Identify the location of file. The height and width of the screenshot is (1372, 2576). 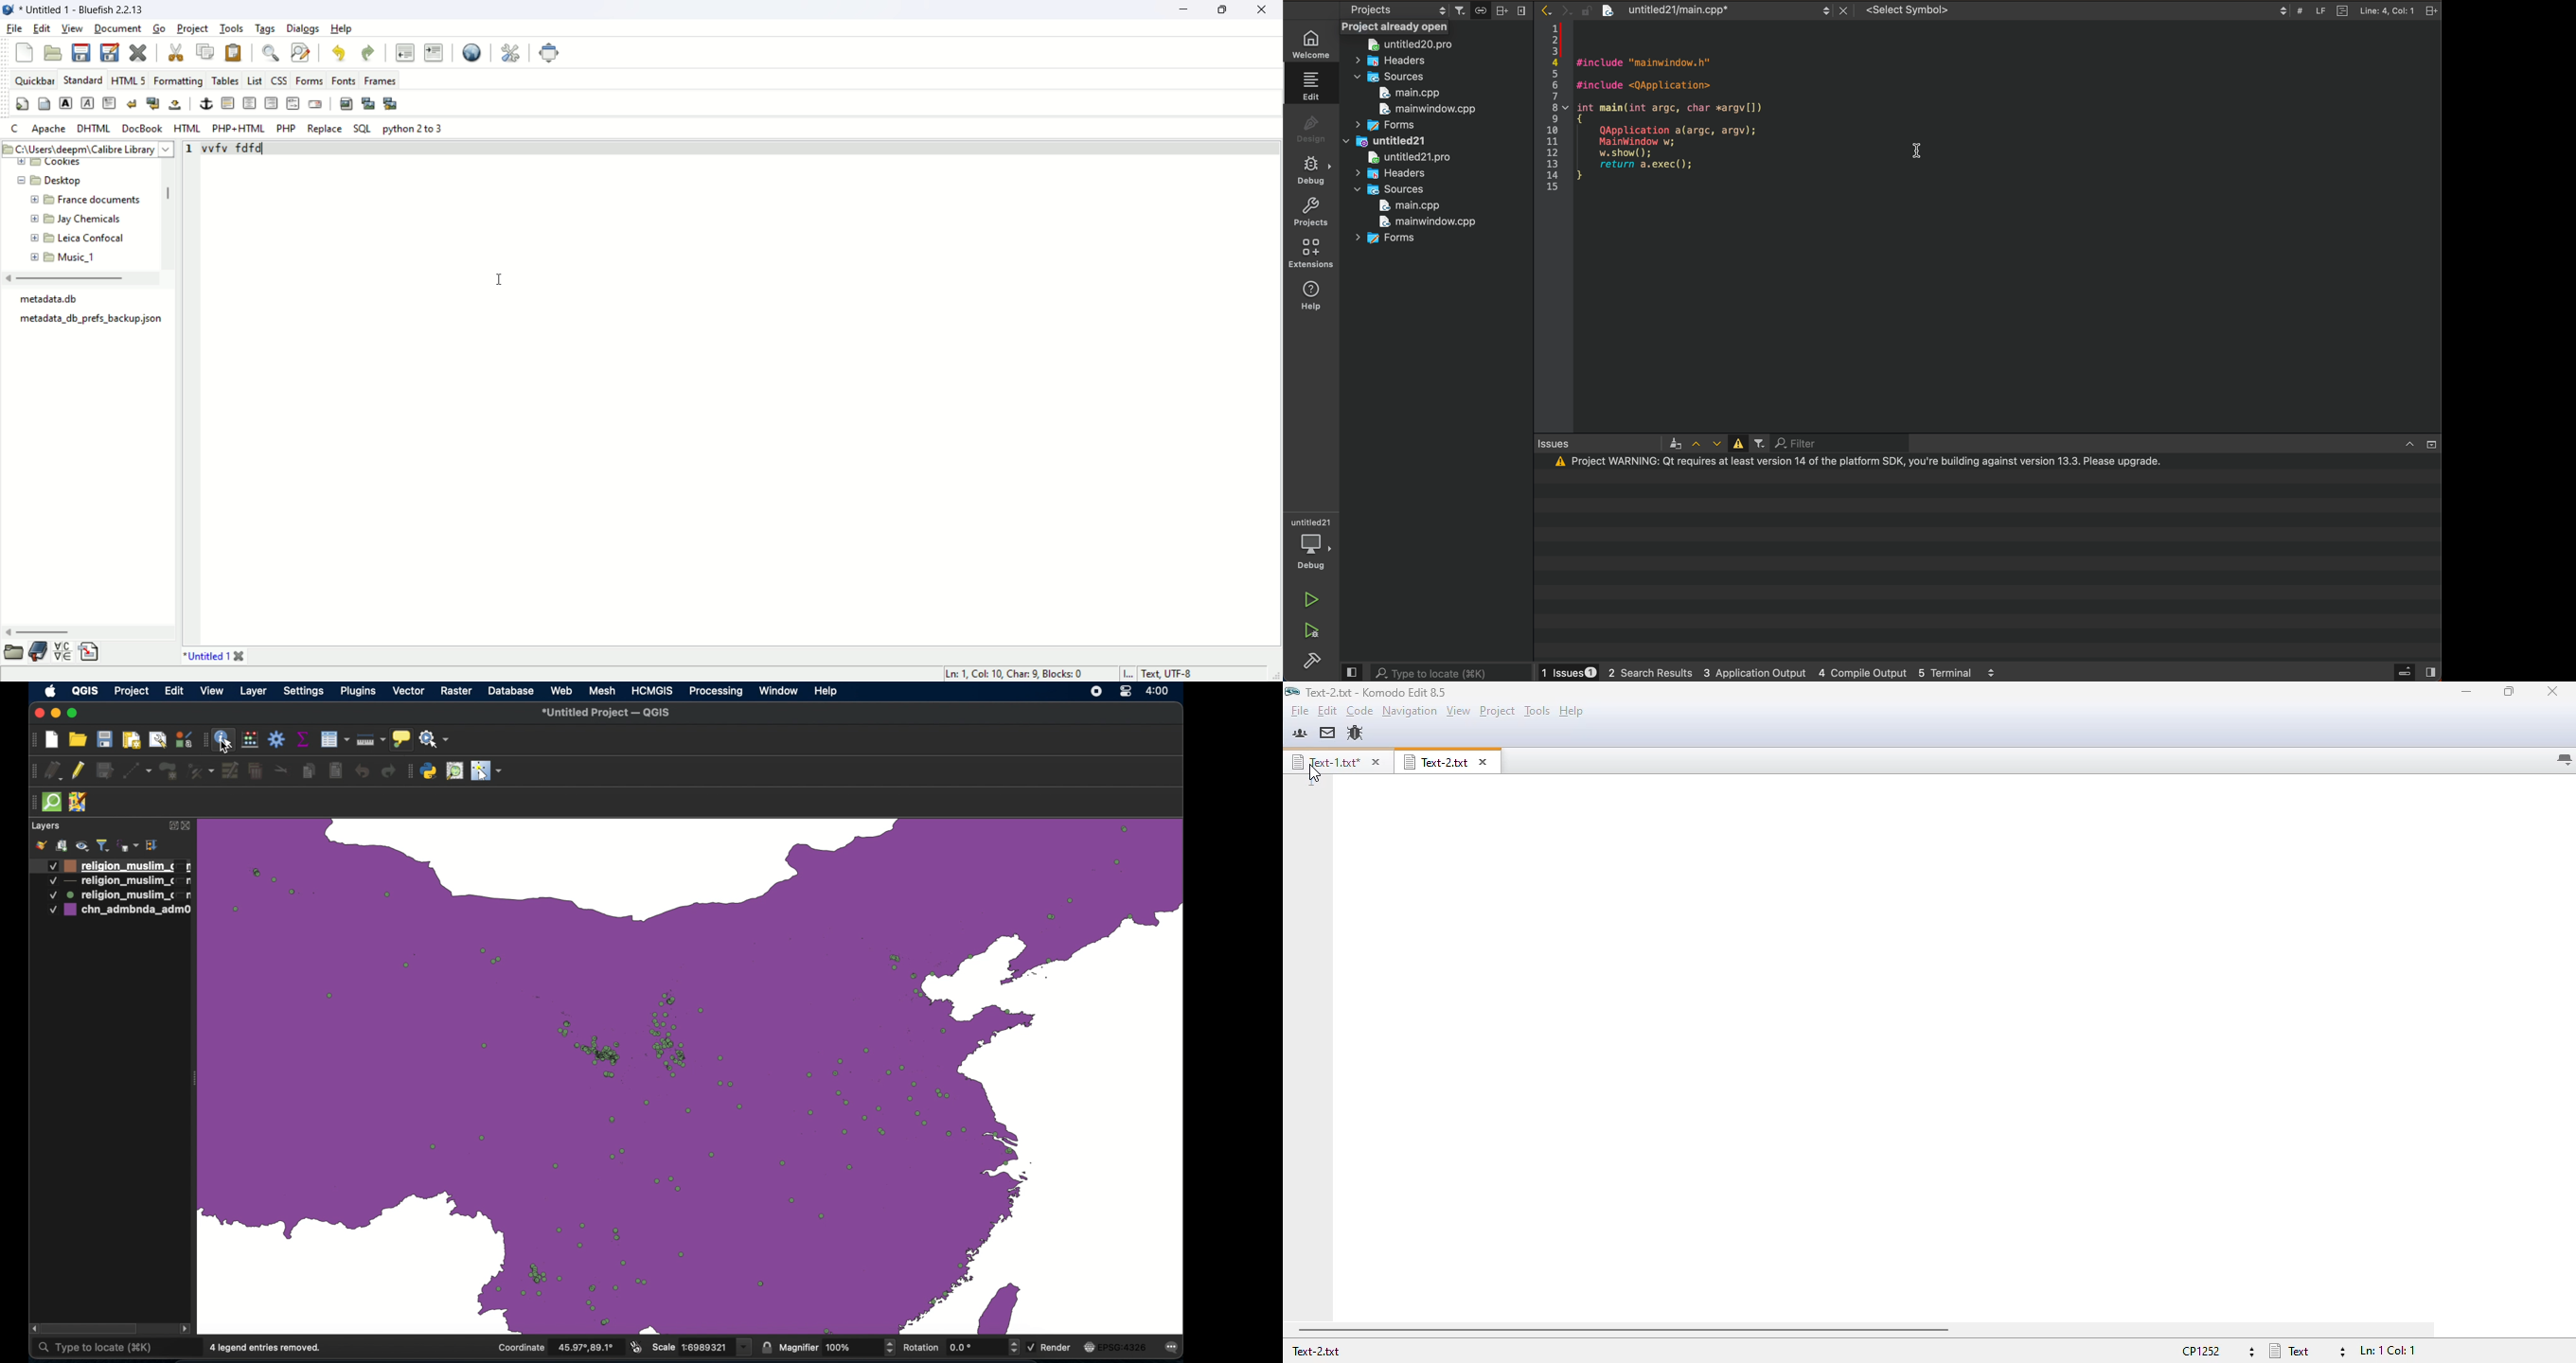
(15, 30).